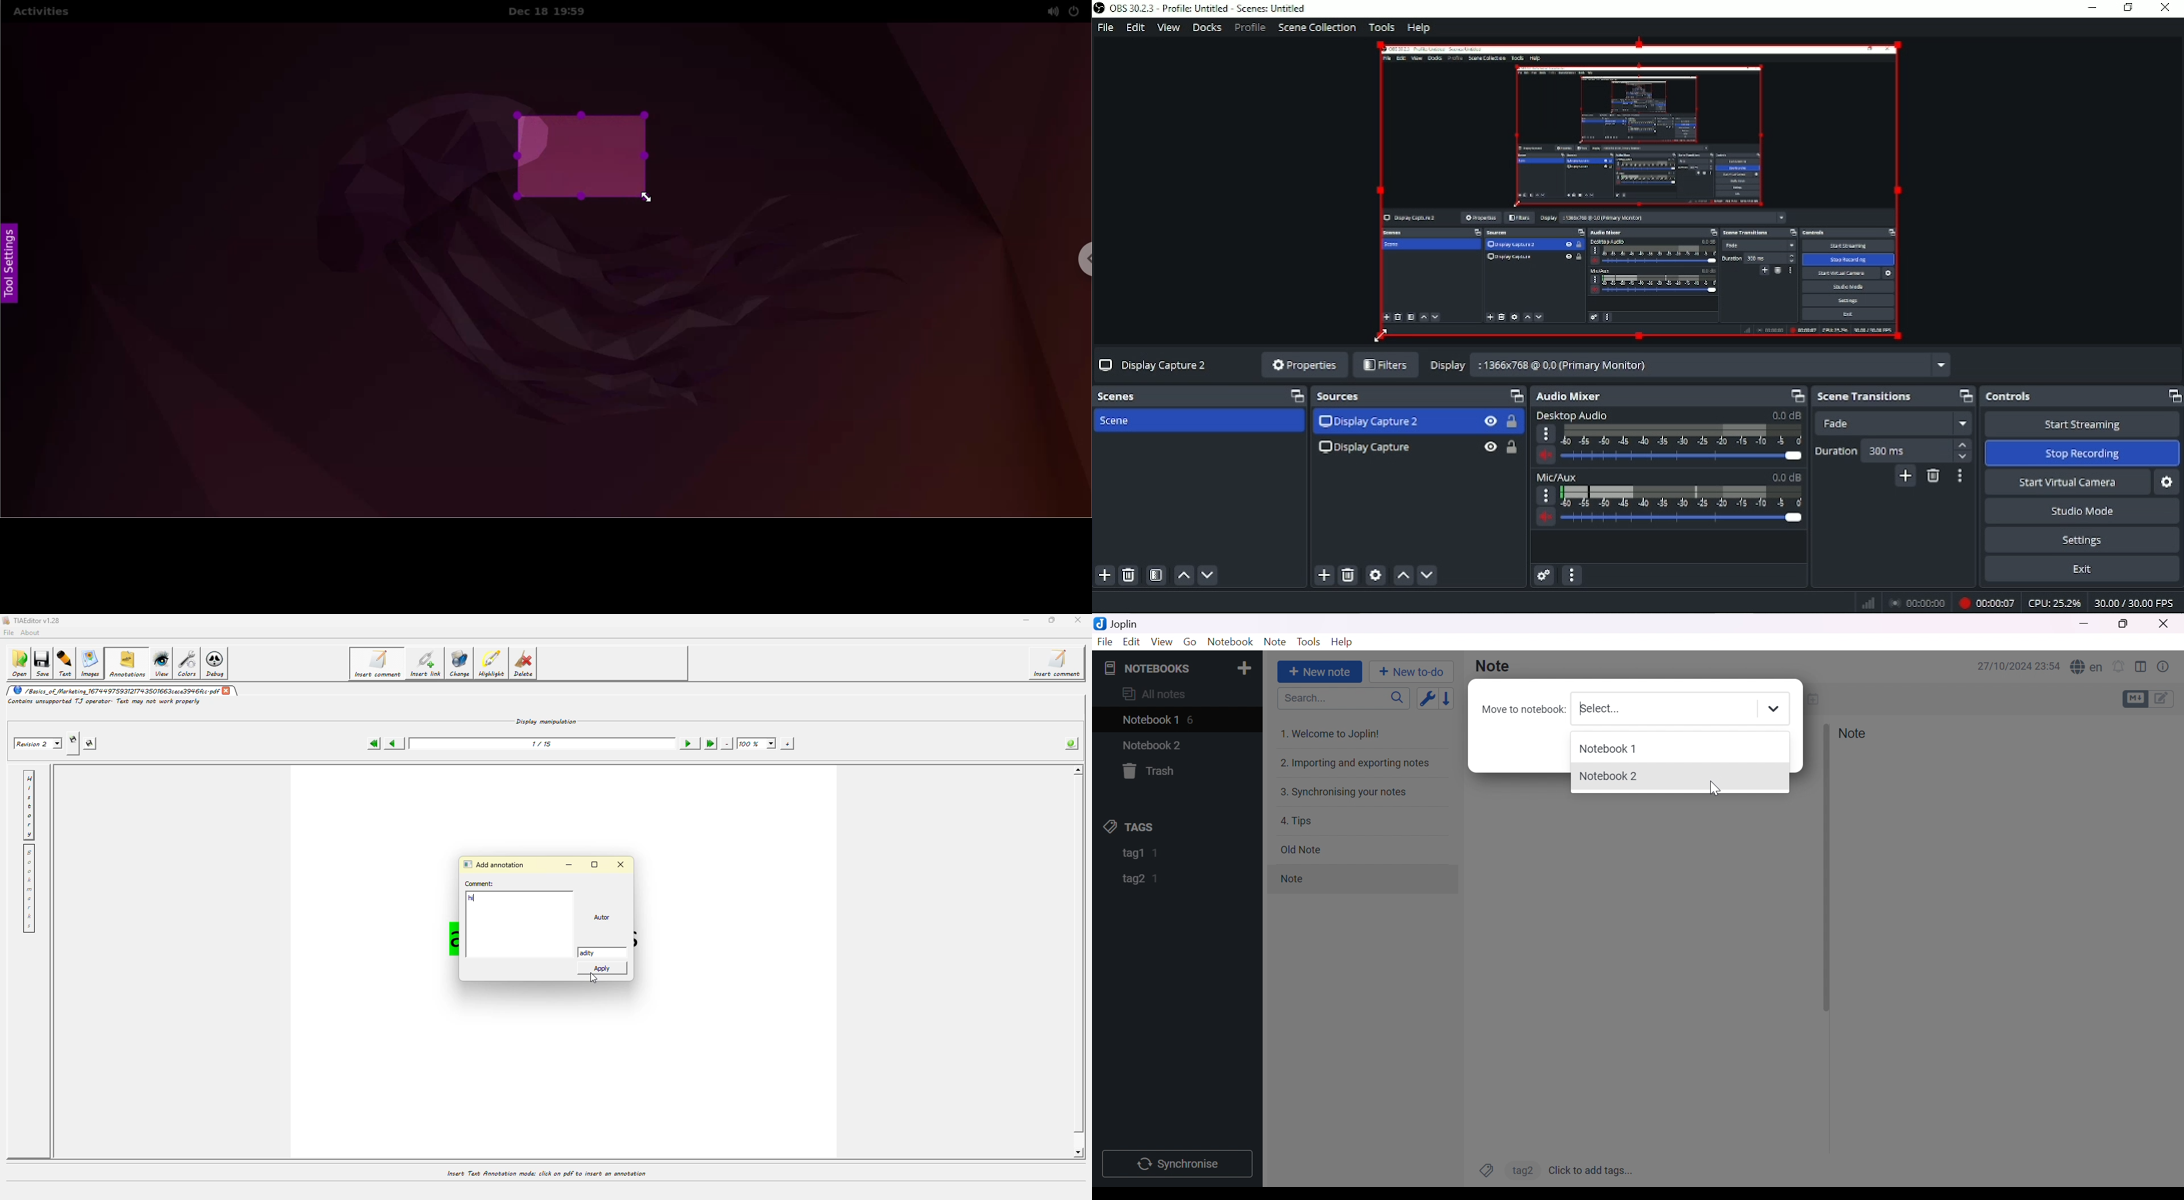 Image resolution: width=2184 pixels, height=1204 pixels. What do you see at coordinates (1962, 451) in the screenshot?
I see `stepper buttons` at bounding box center [1962, 451].